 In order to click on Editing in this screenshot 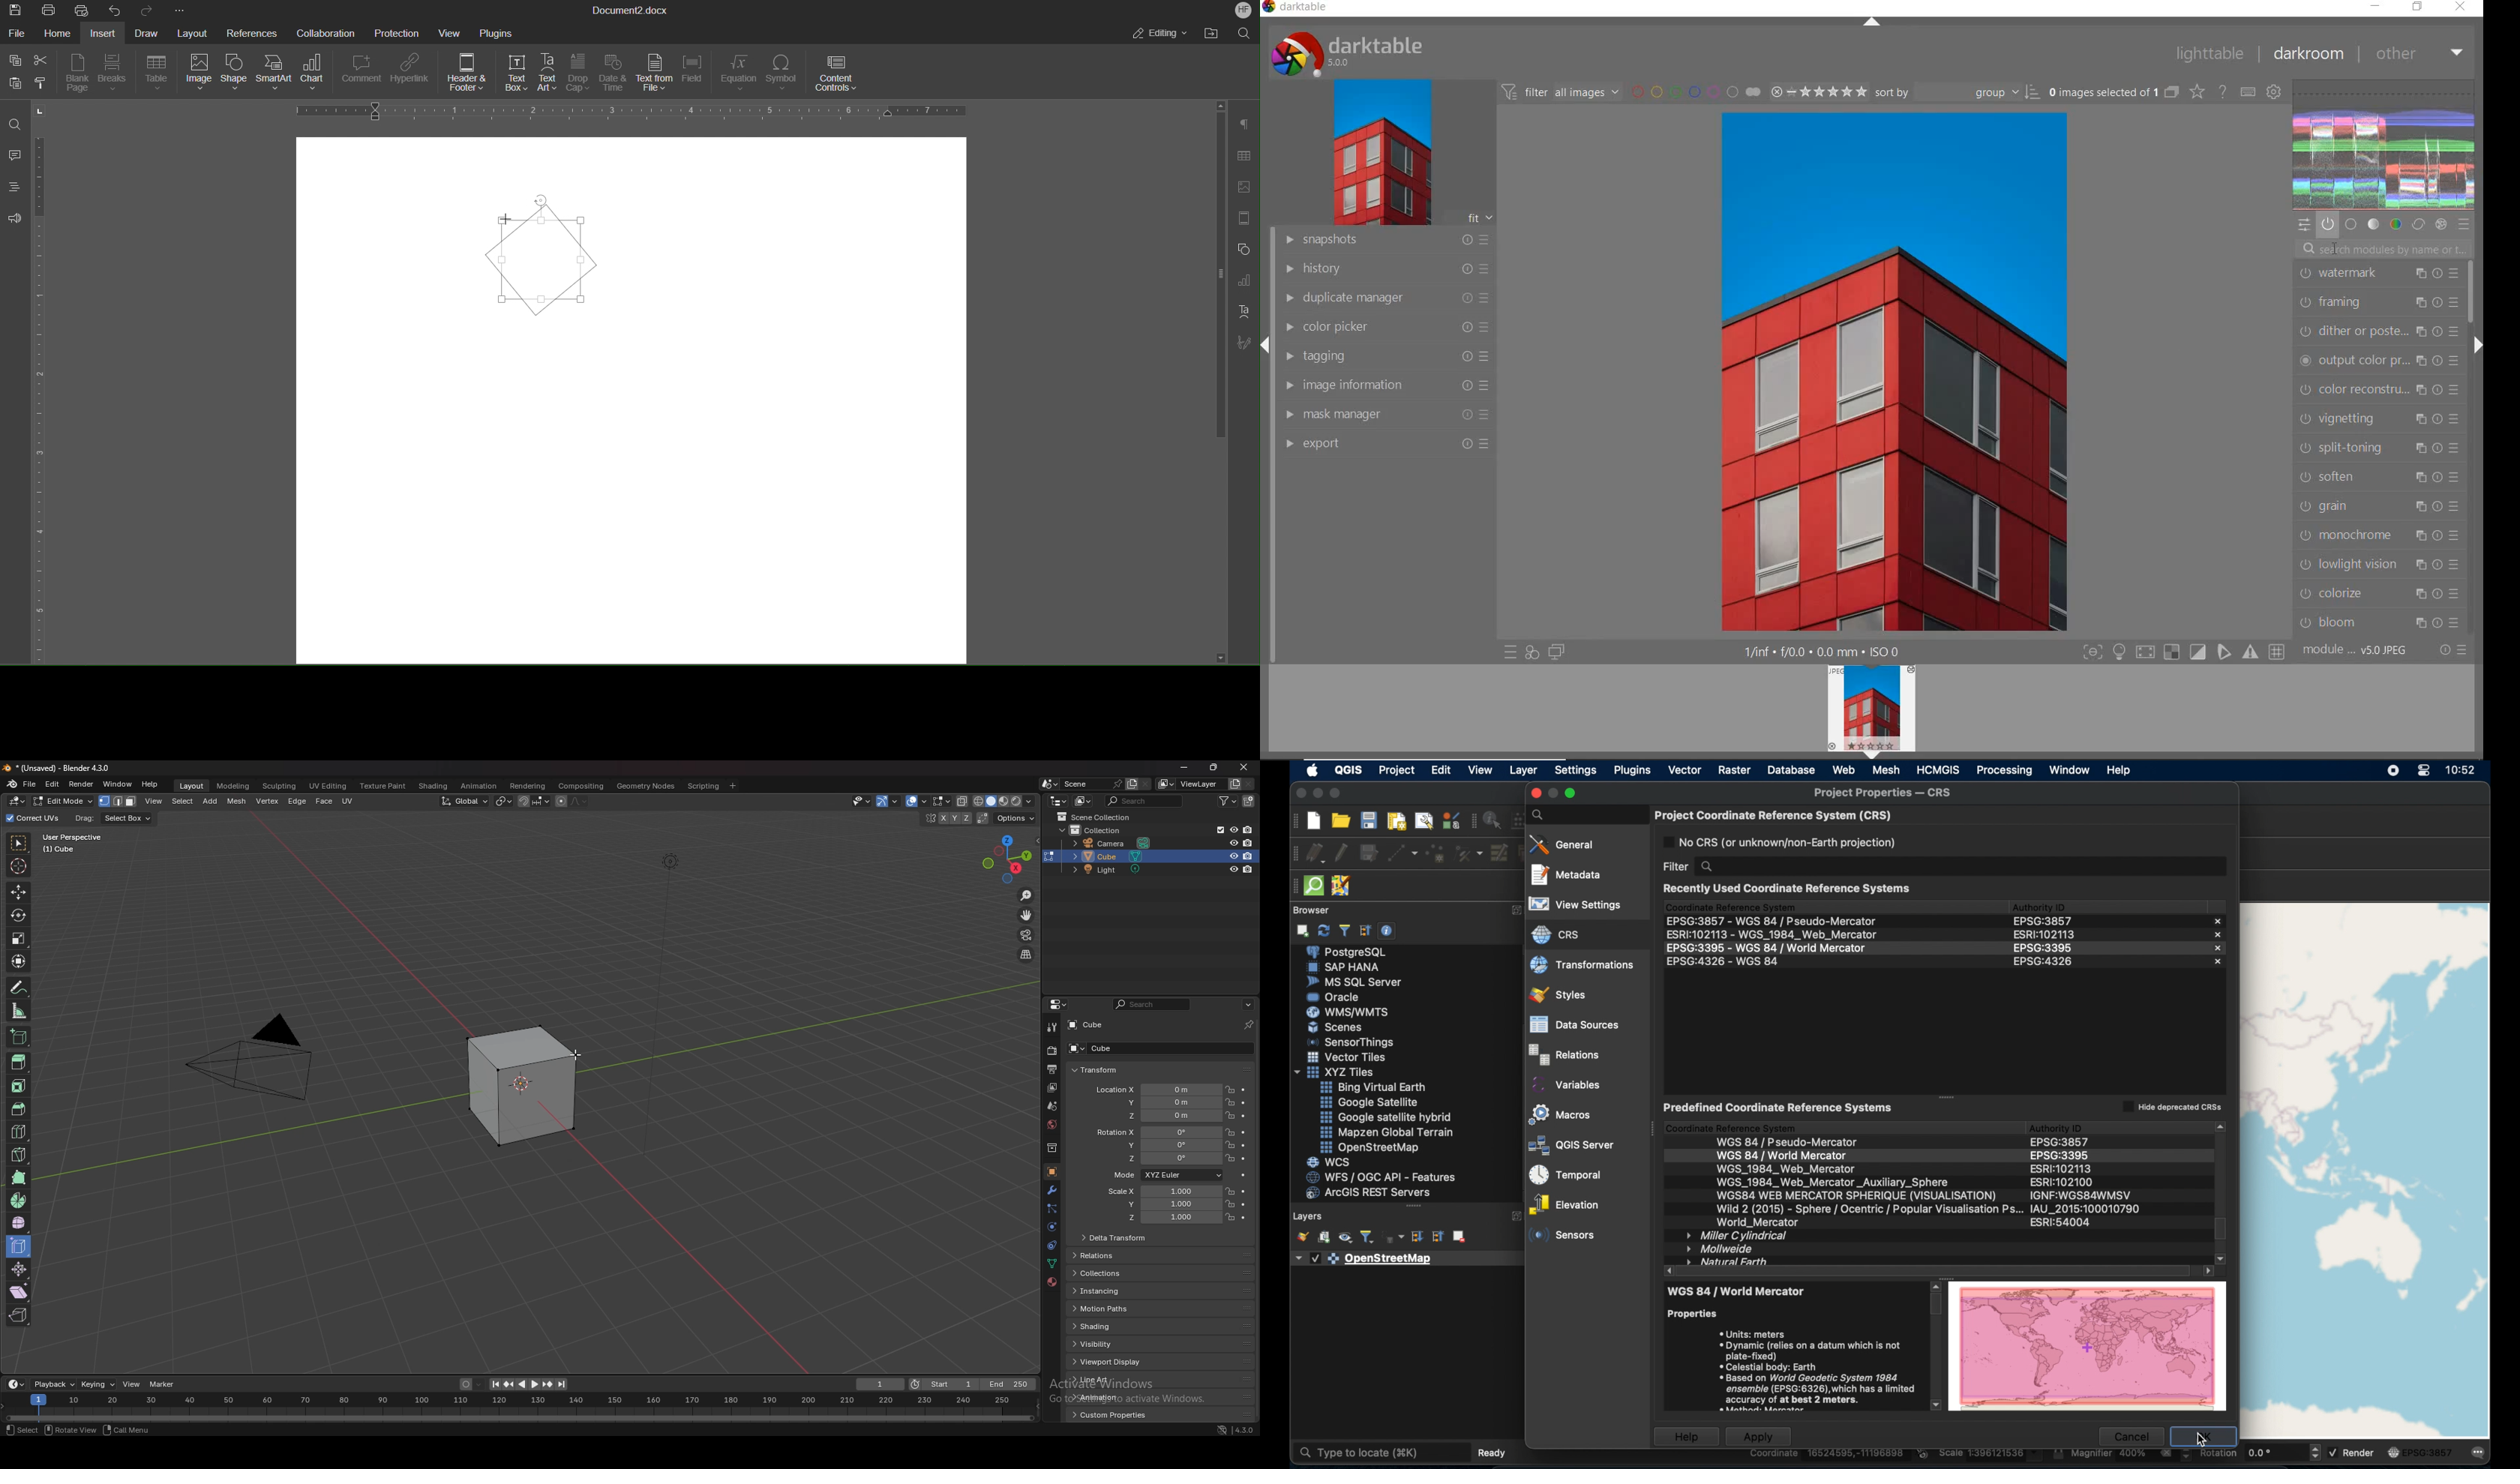, I will do `click(1162, 35)`.